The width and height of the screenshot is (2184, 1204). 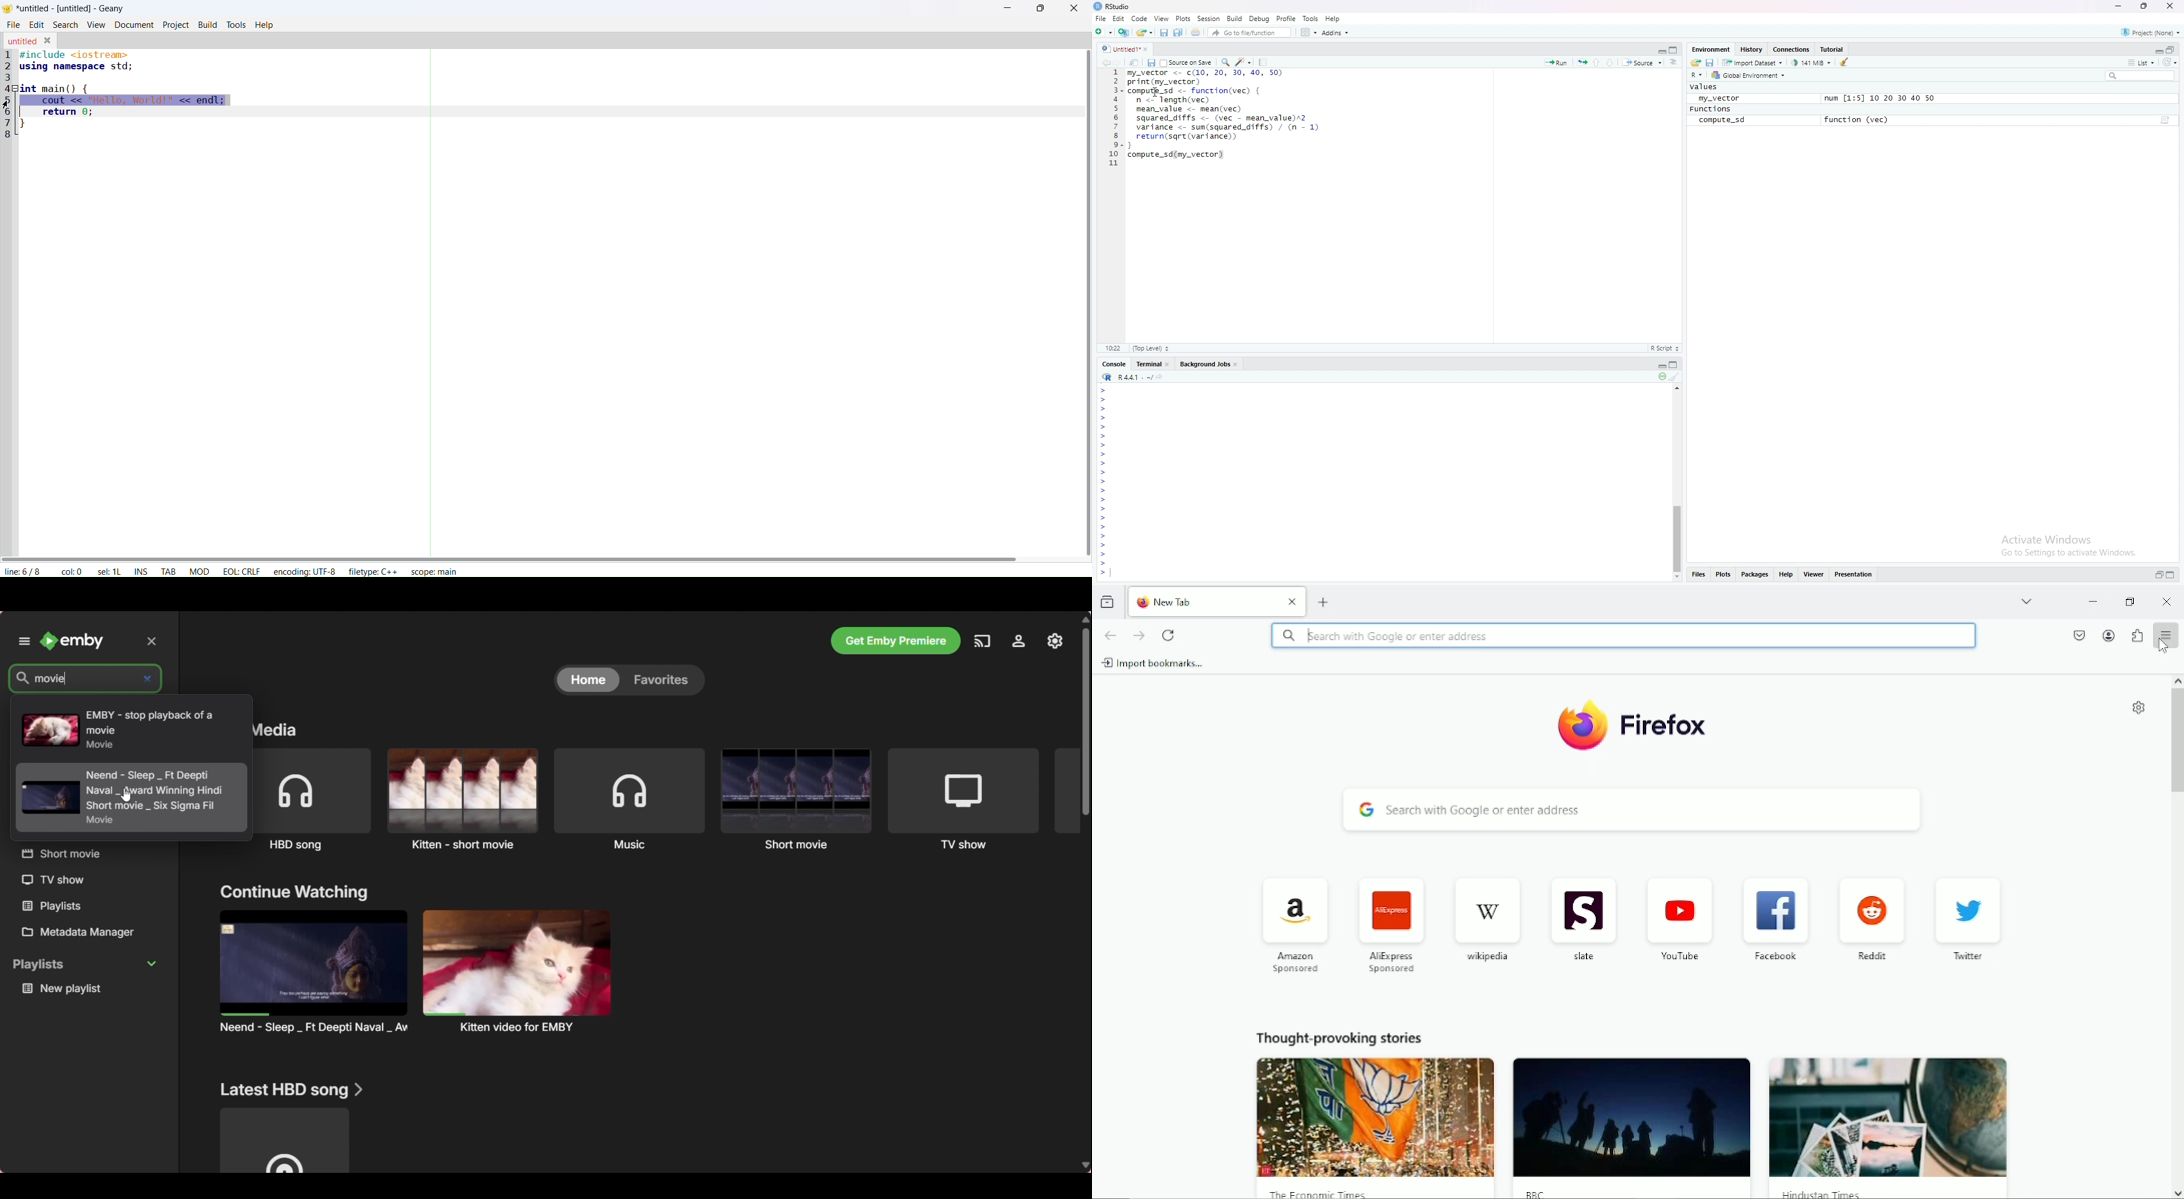 I want to click on extensions, so click(x=2136, y=635).